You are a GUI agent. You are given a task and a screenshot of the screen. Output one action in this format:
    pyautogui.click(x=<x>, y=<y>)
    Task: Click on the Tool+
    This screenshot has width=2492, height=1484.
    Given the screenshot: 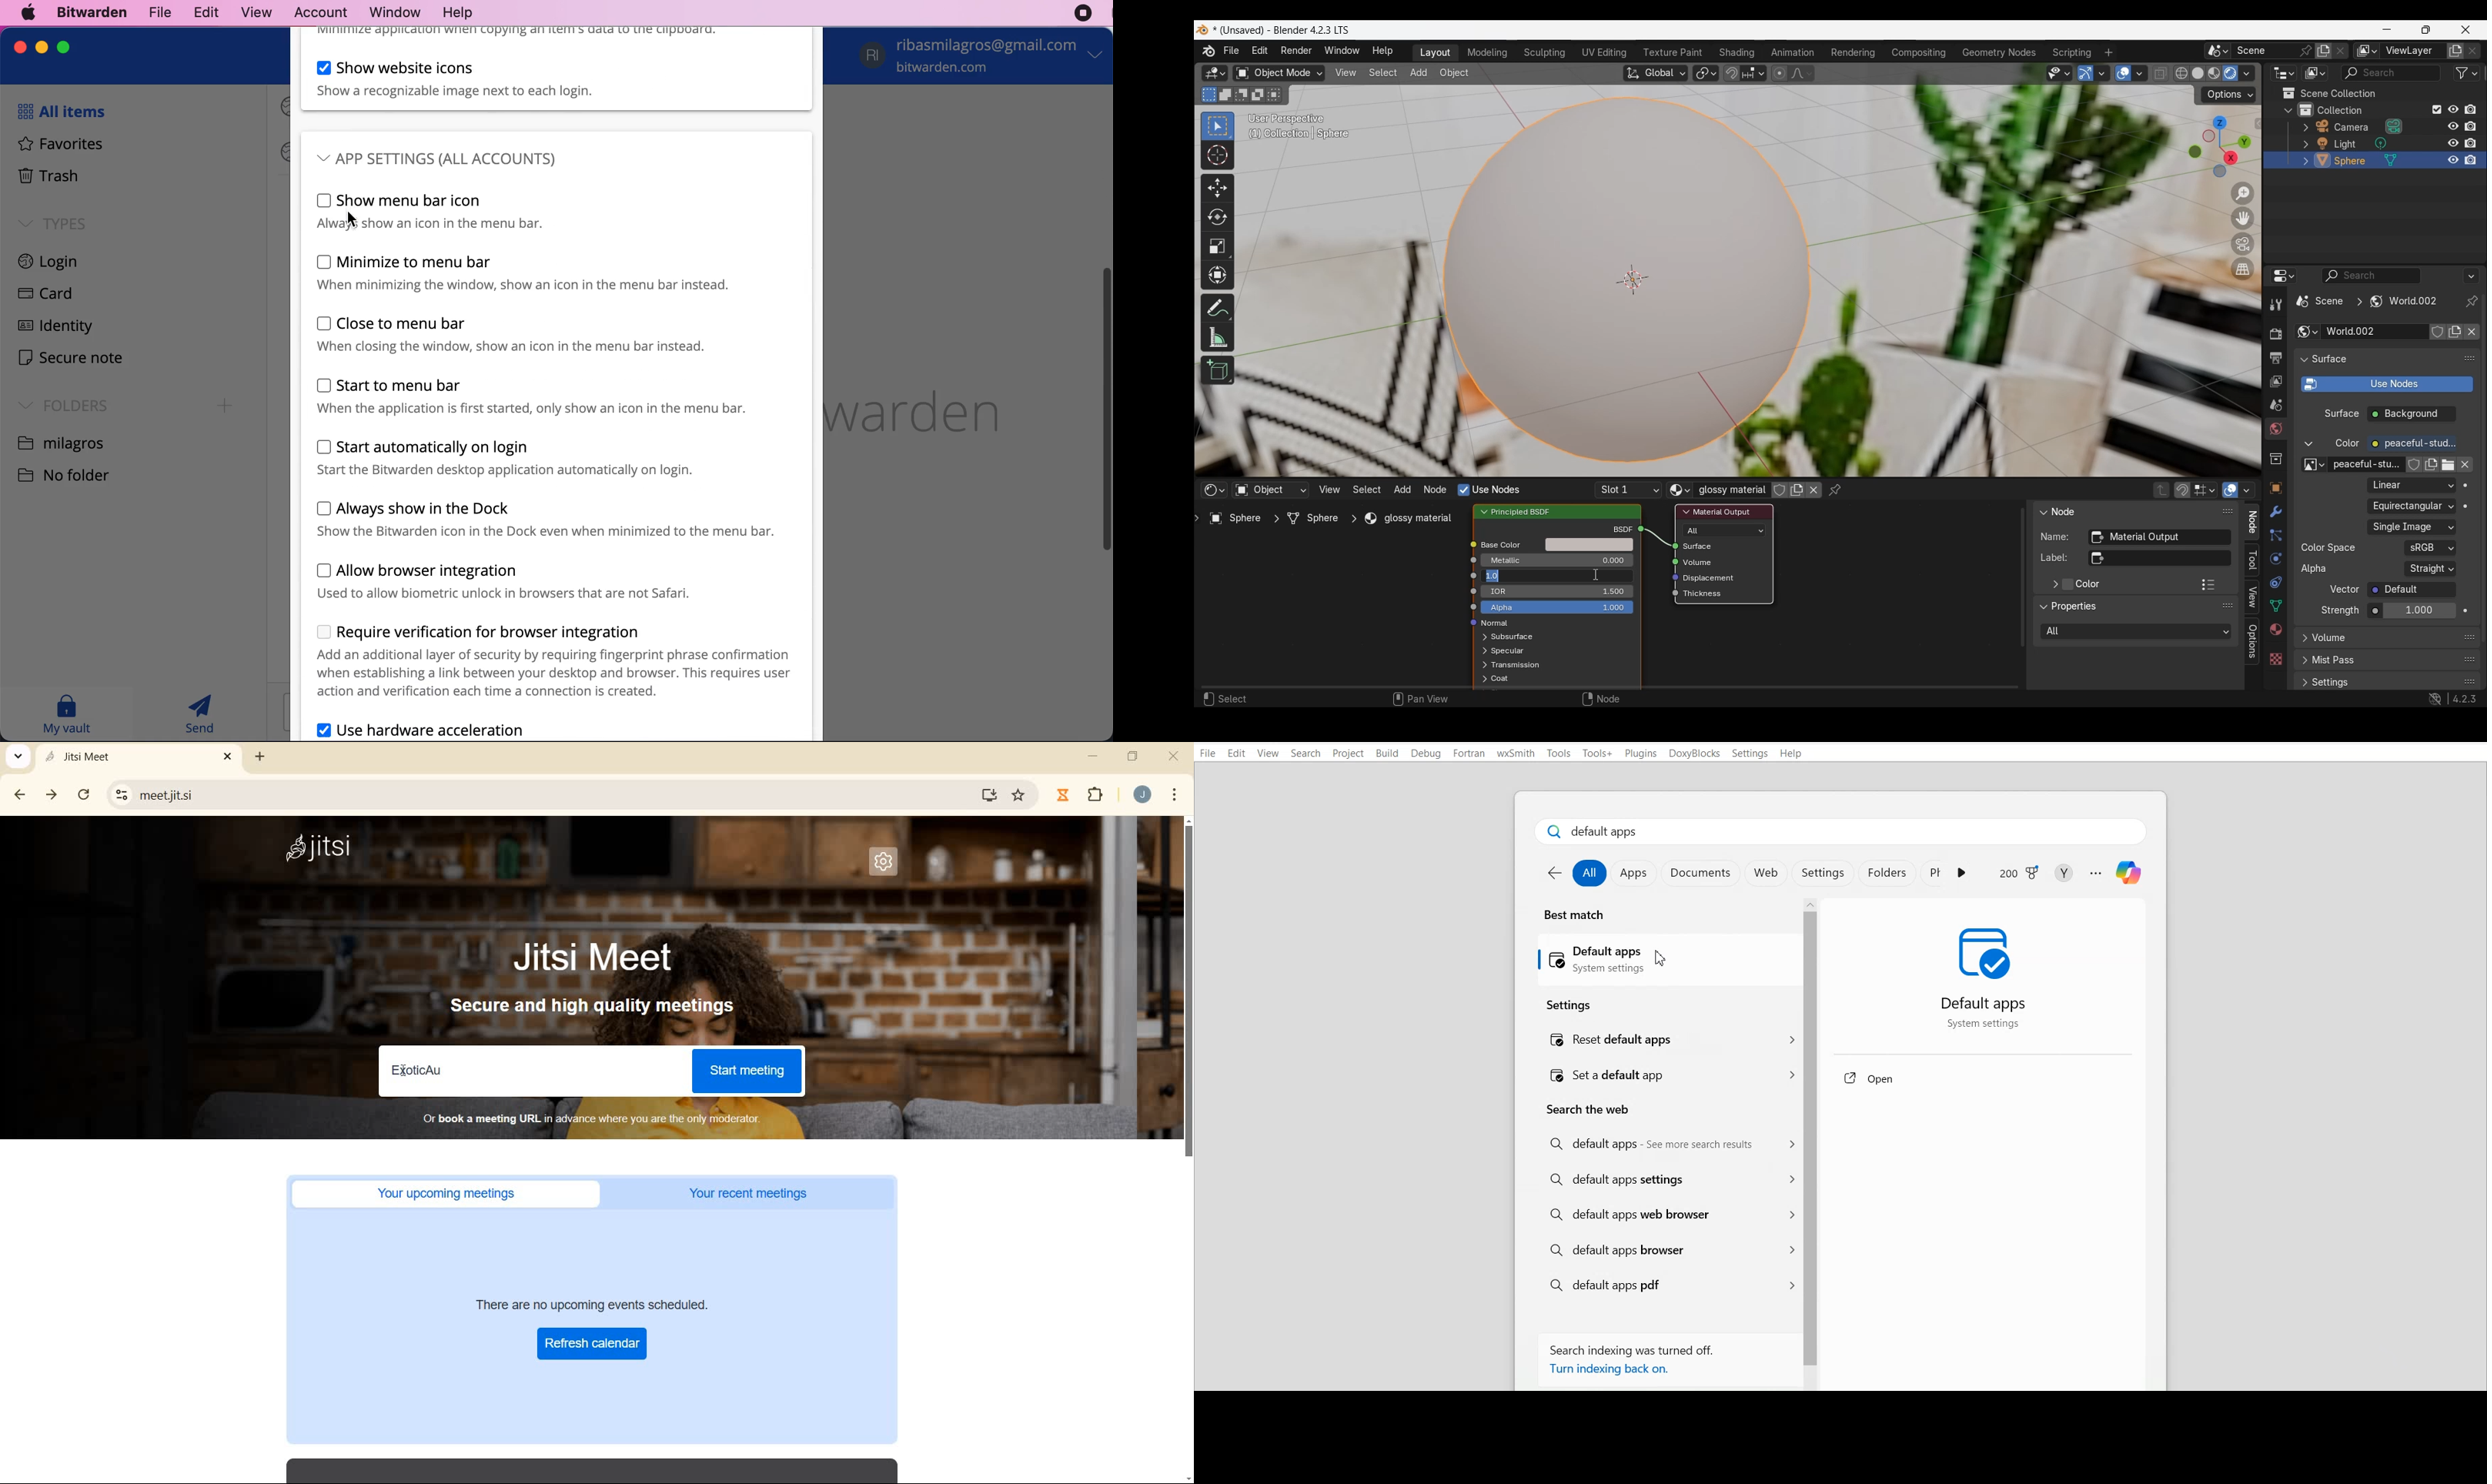 What is the action you would take?
    pyautogui.click(x=1599, y=753)
    